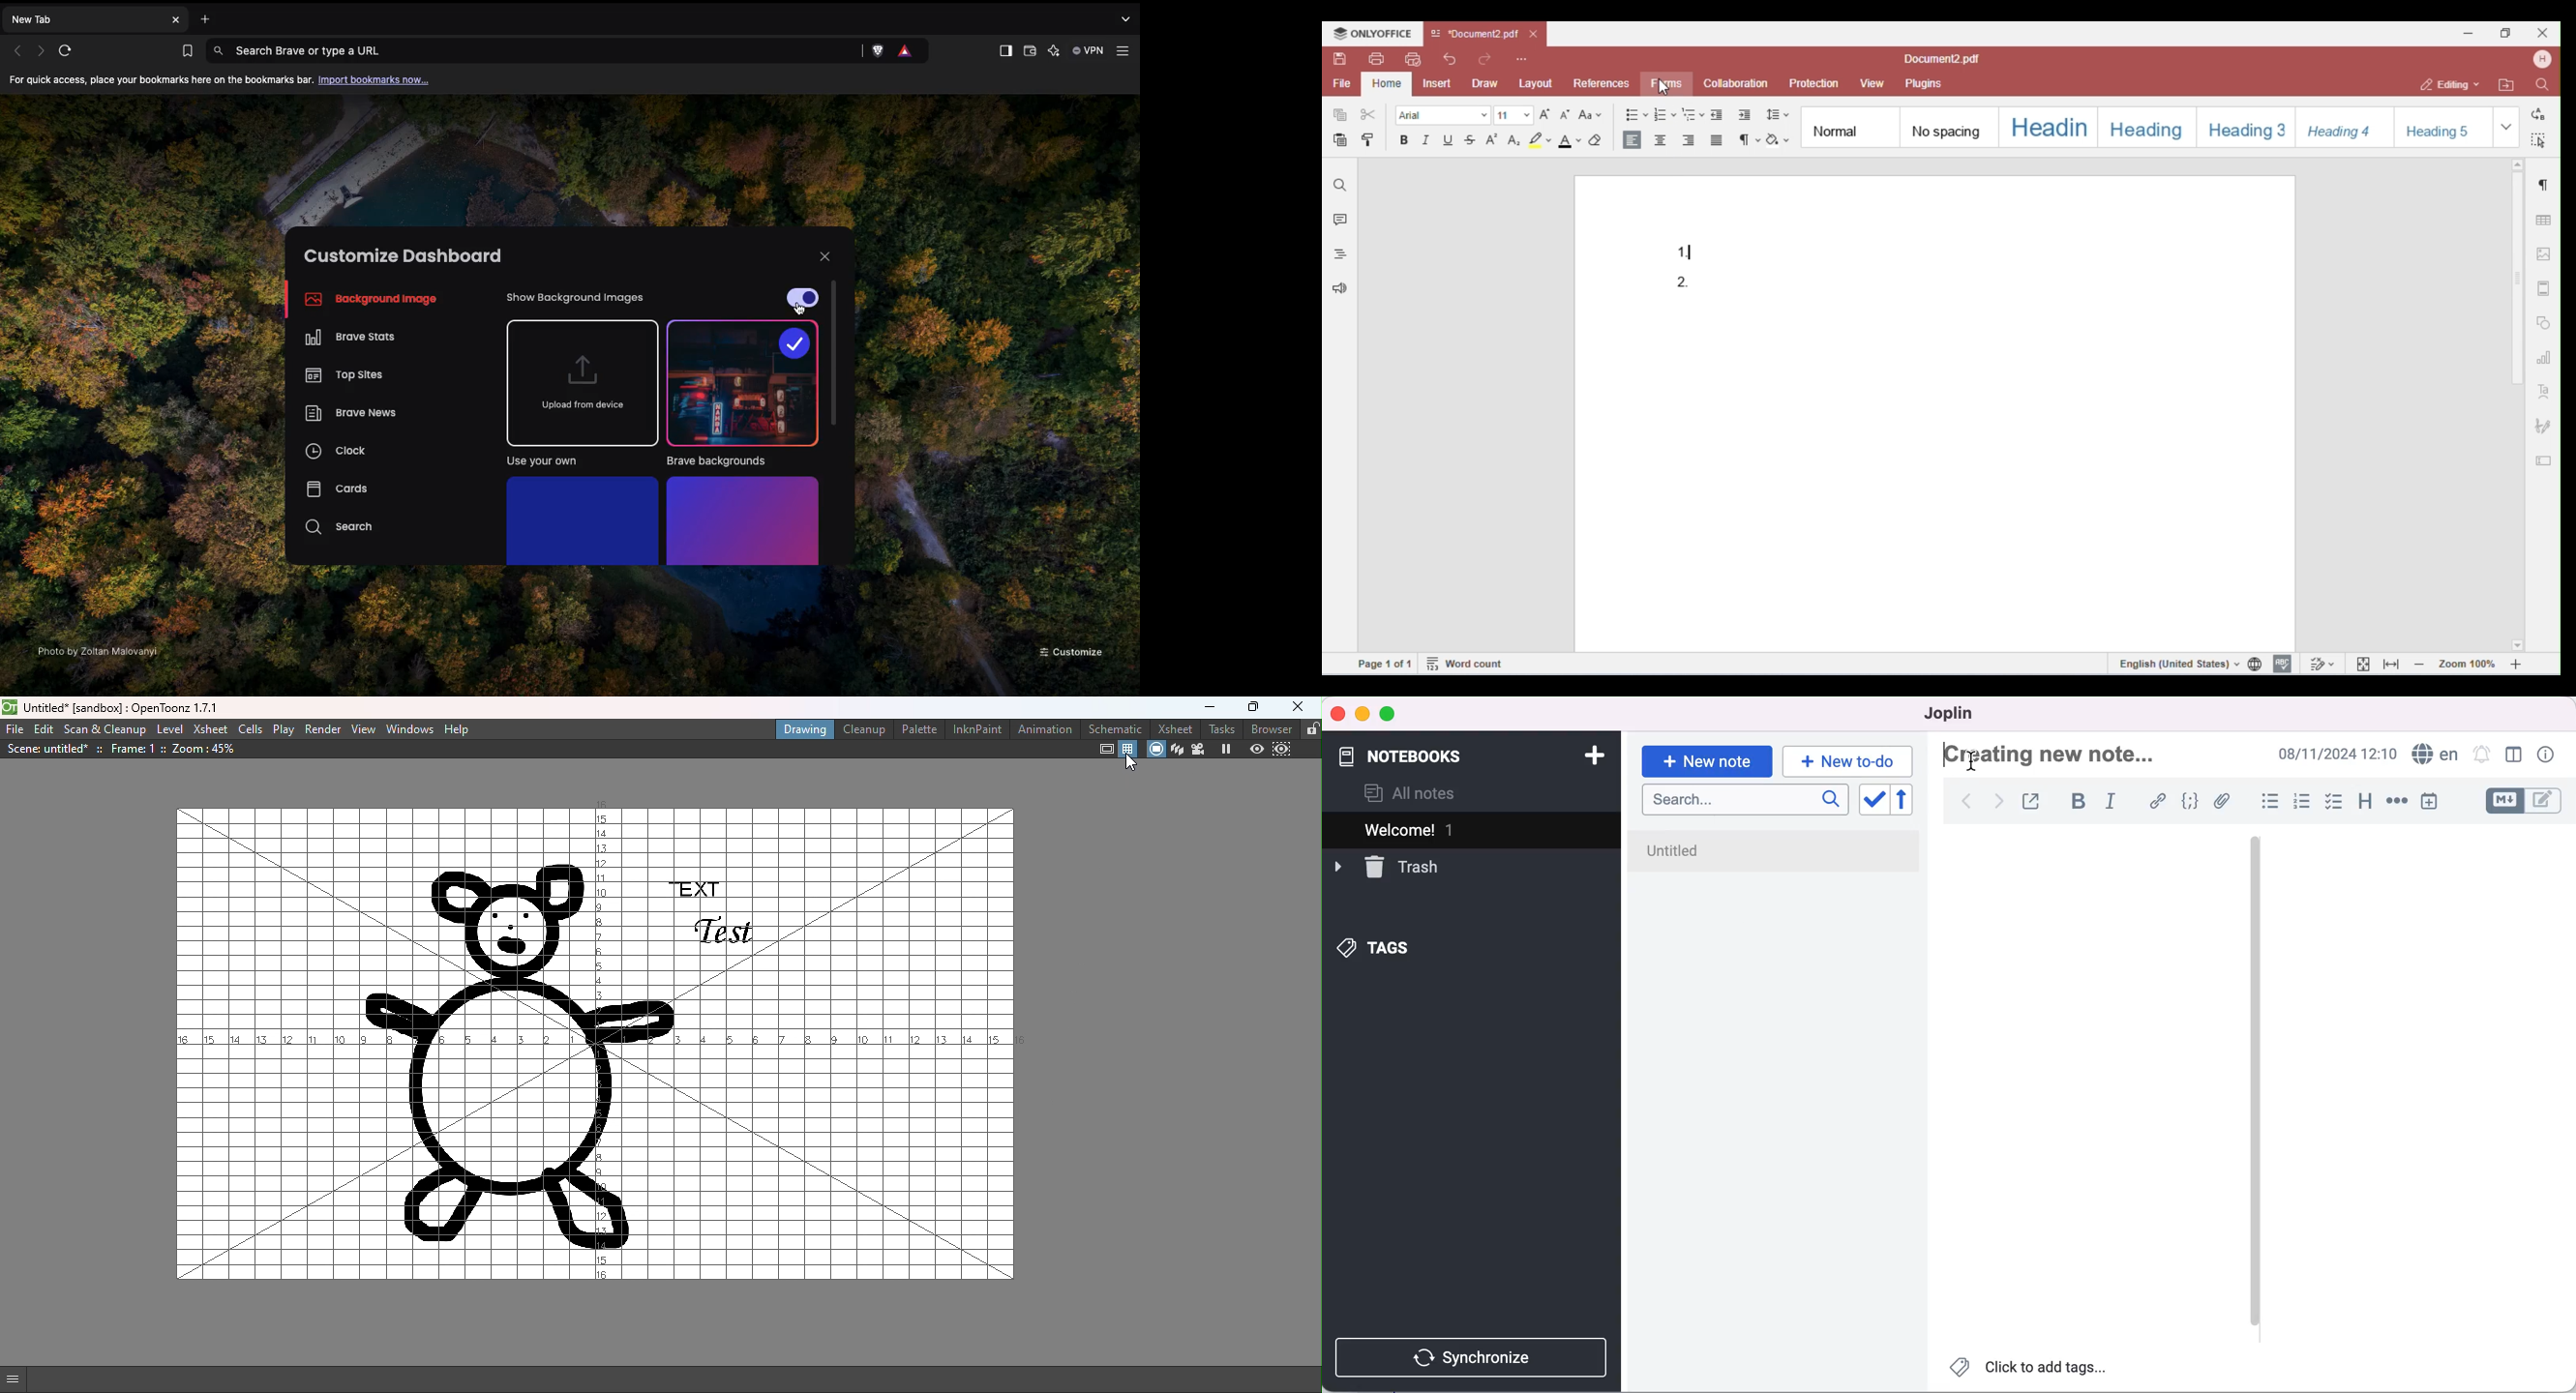 This screenshot has height=1400, width=2576. What do you see at coordinates (1592, 754) in the screenshot?
I see `add notebook` at bounding box center [1592, 754].